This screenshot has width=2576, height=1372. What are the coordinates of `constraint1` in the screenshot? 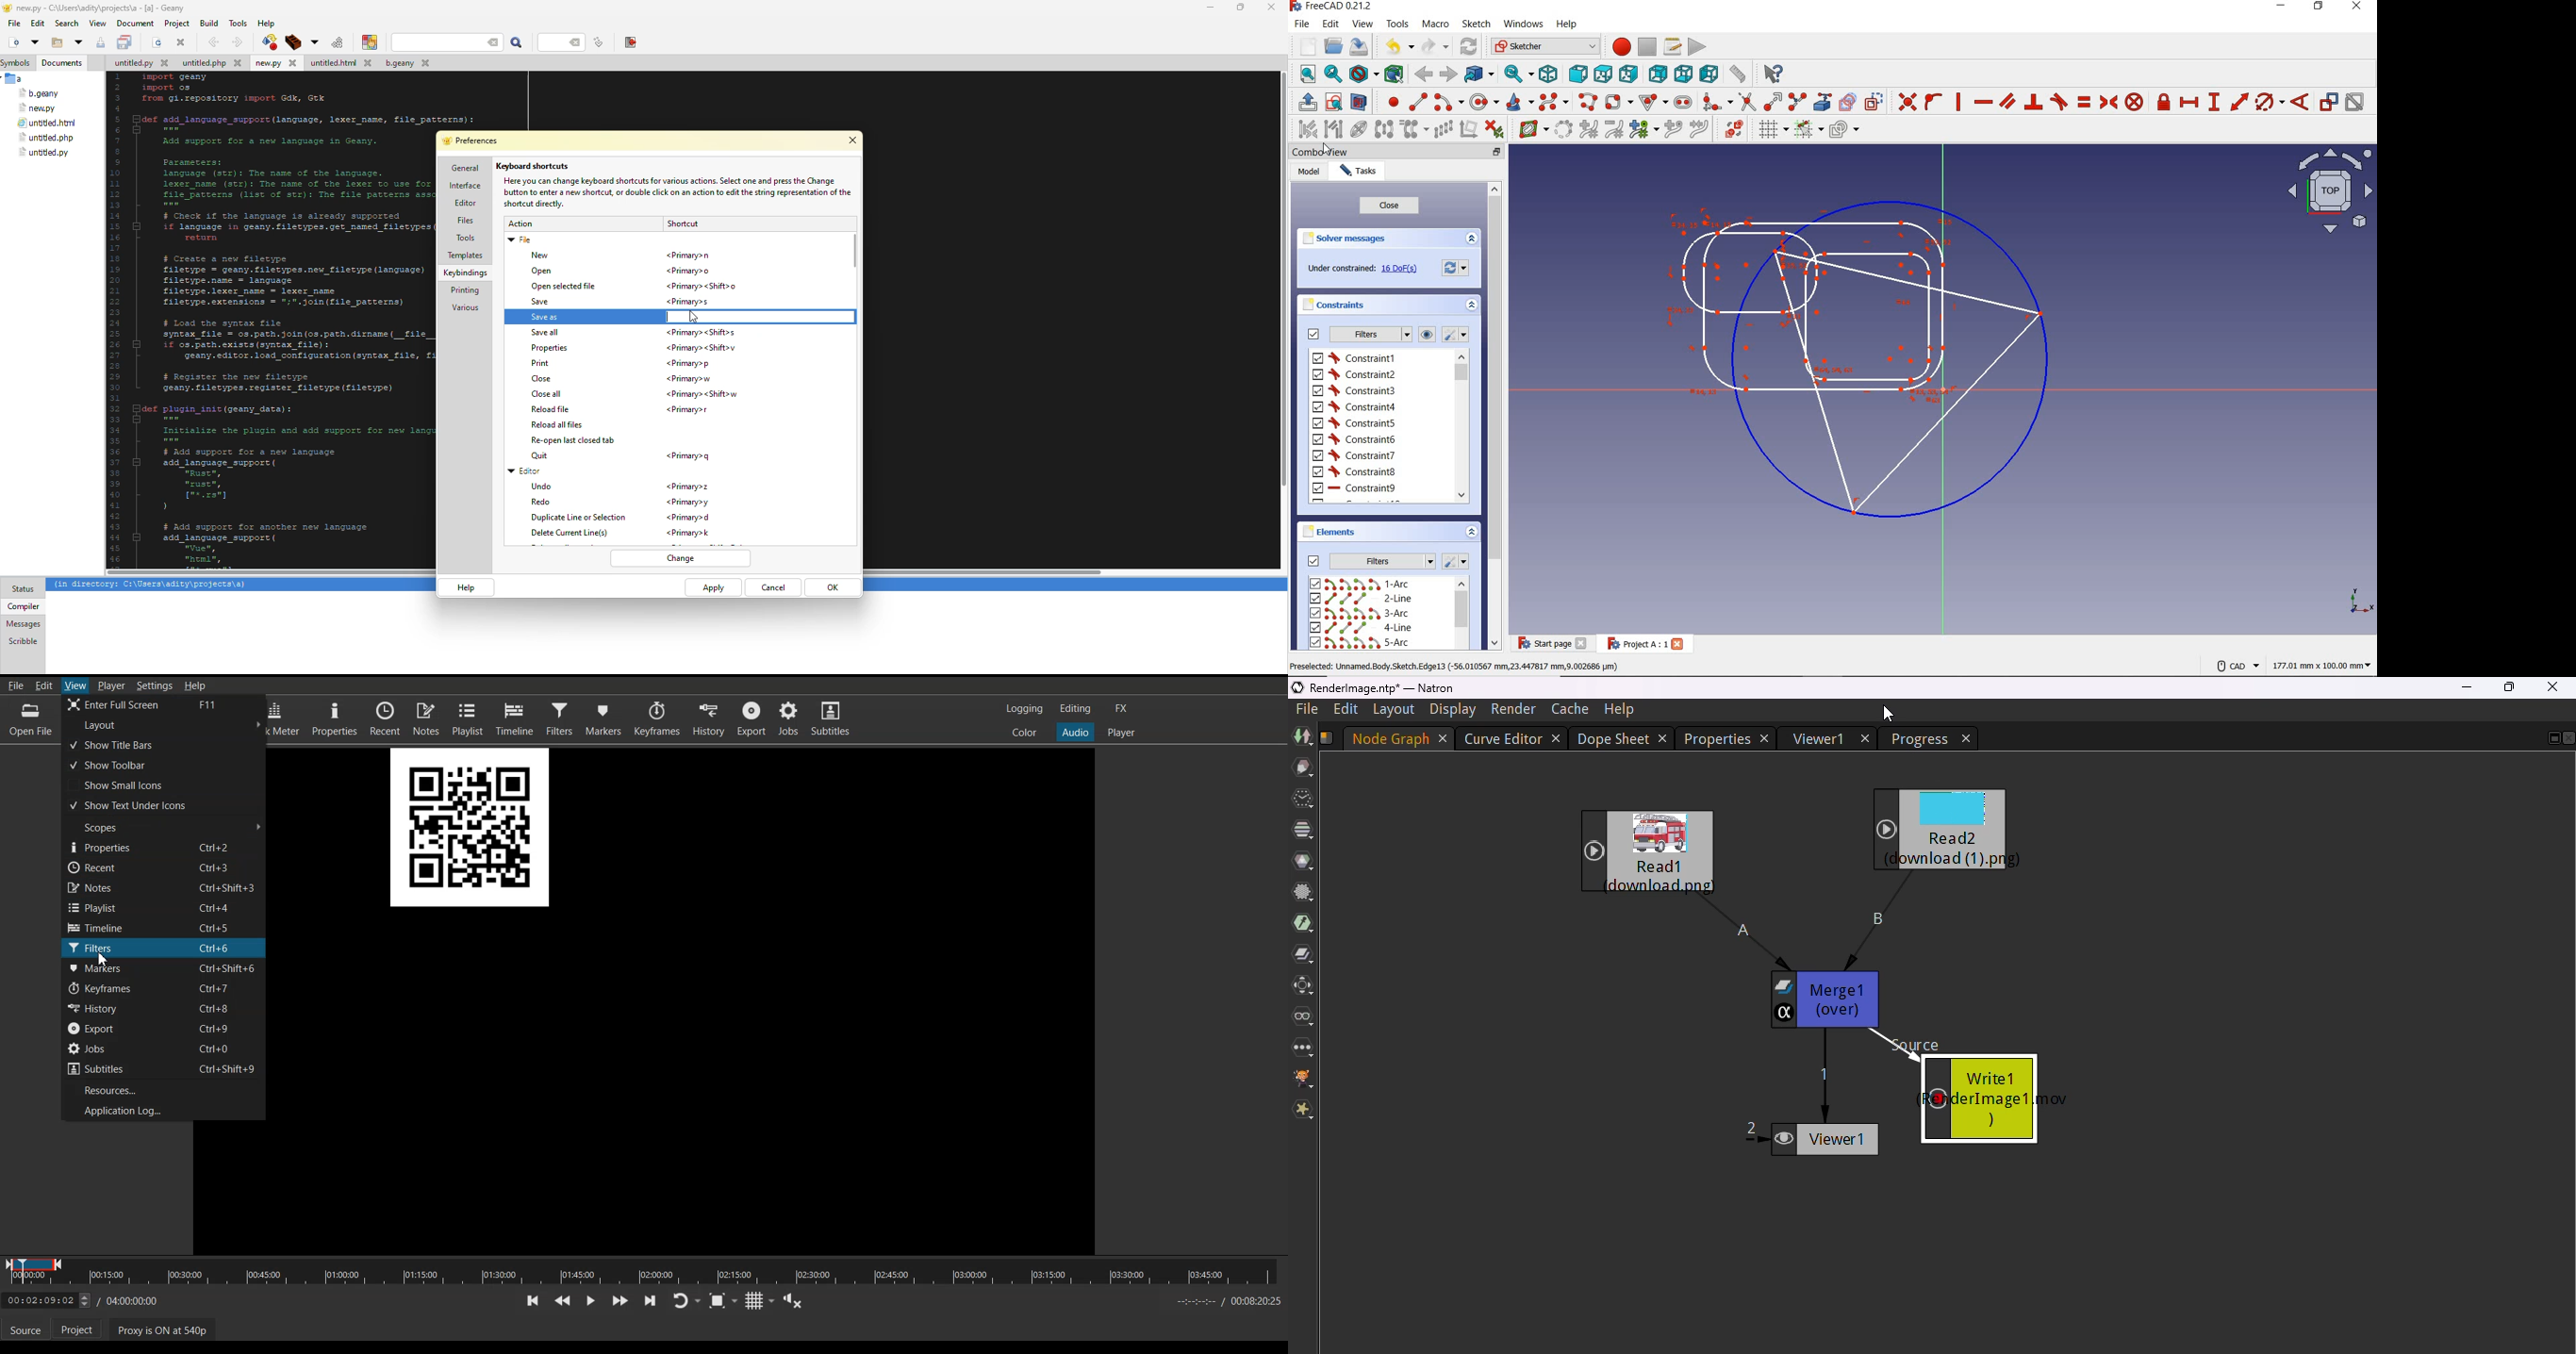 It's located at (1357, 358).